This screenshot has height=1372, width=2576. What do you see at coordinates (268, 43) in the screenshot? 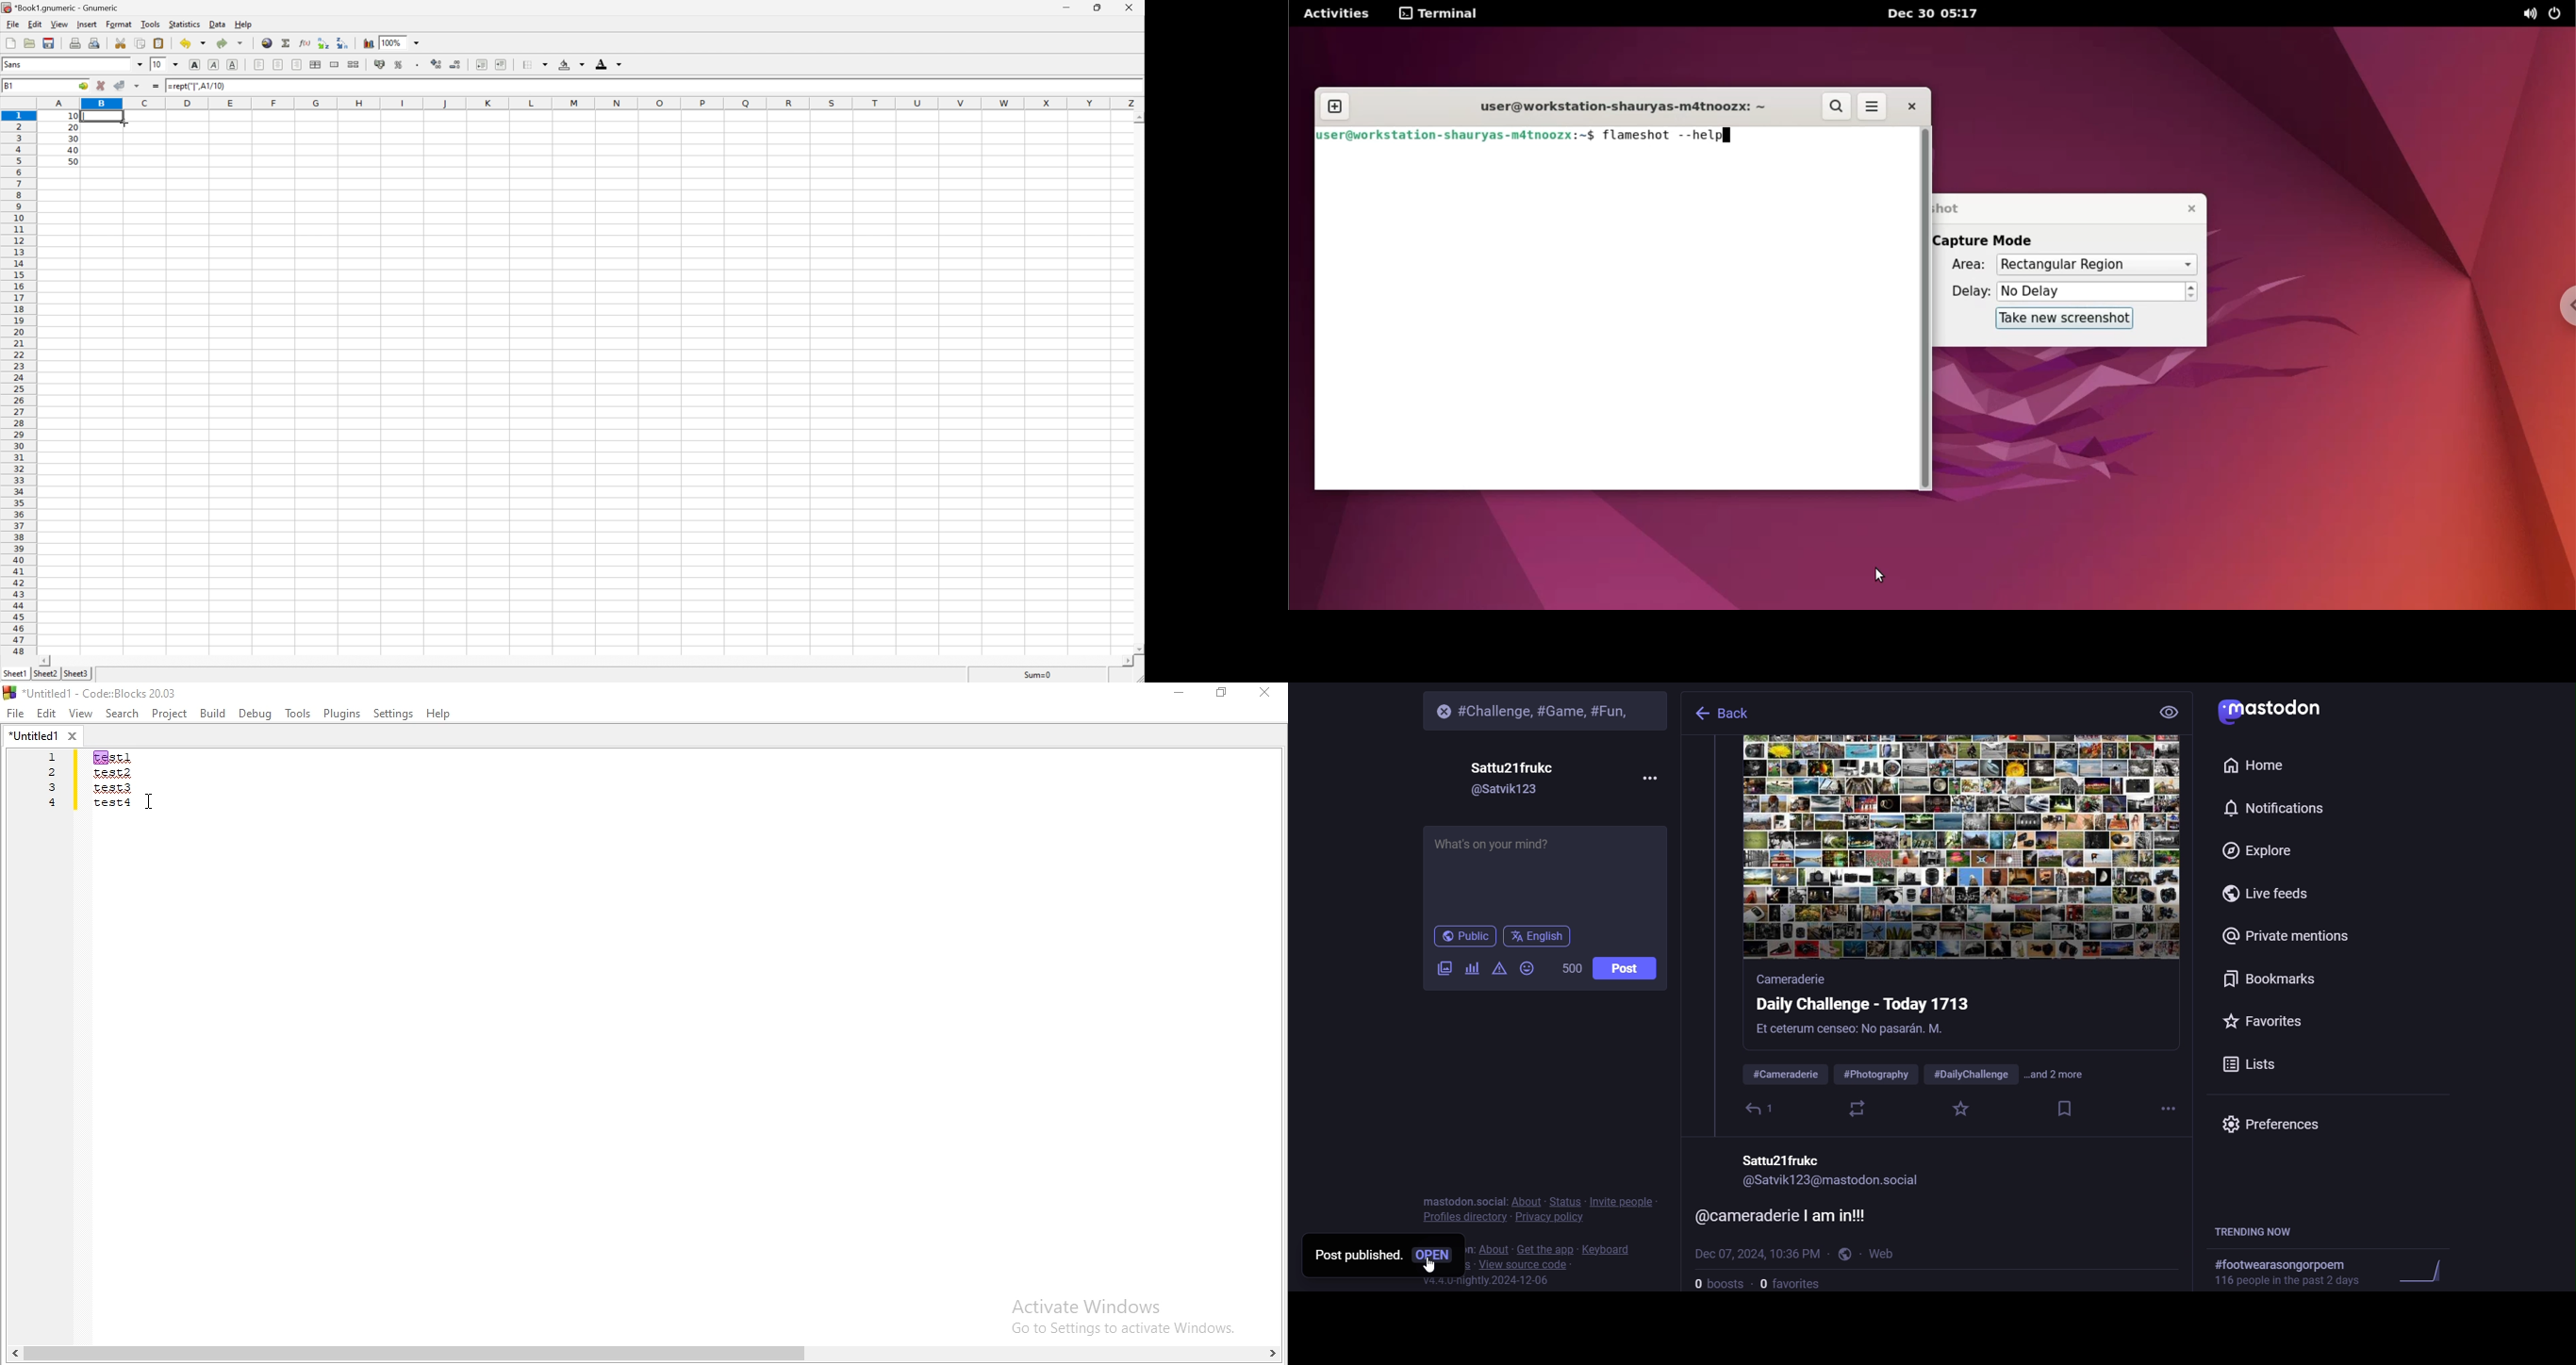
I see `Insert a hyperlink` at bounding box center [268, 43].